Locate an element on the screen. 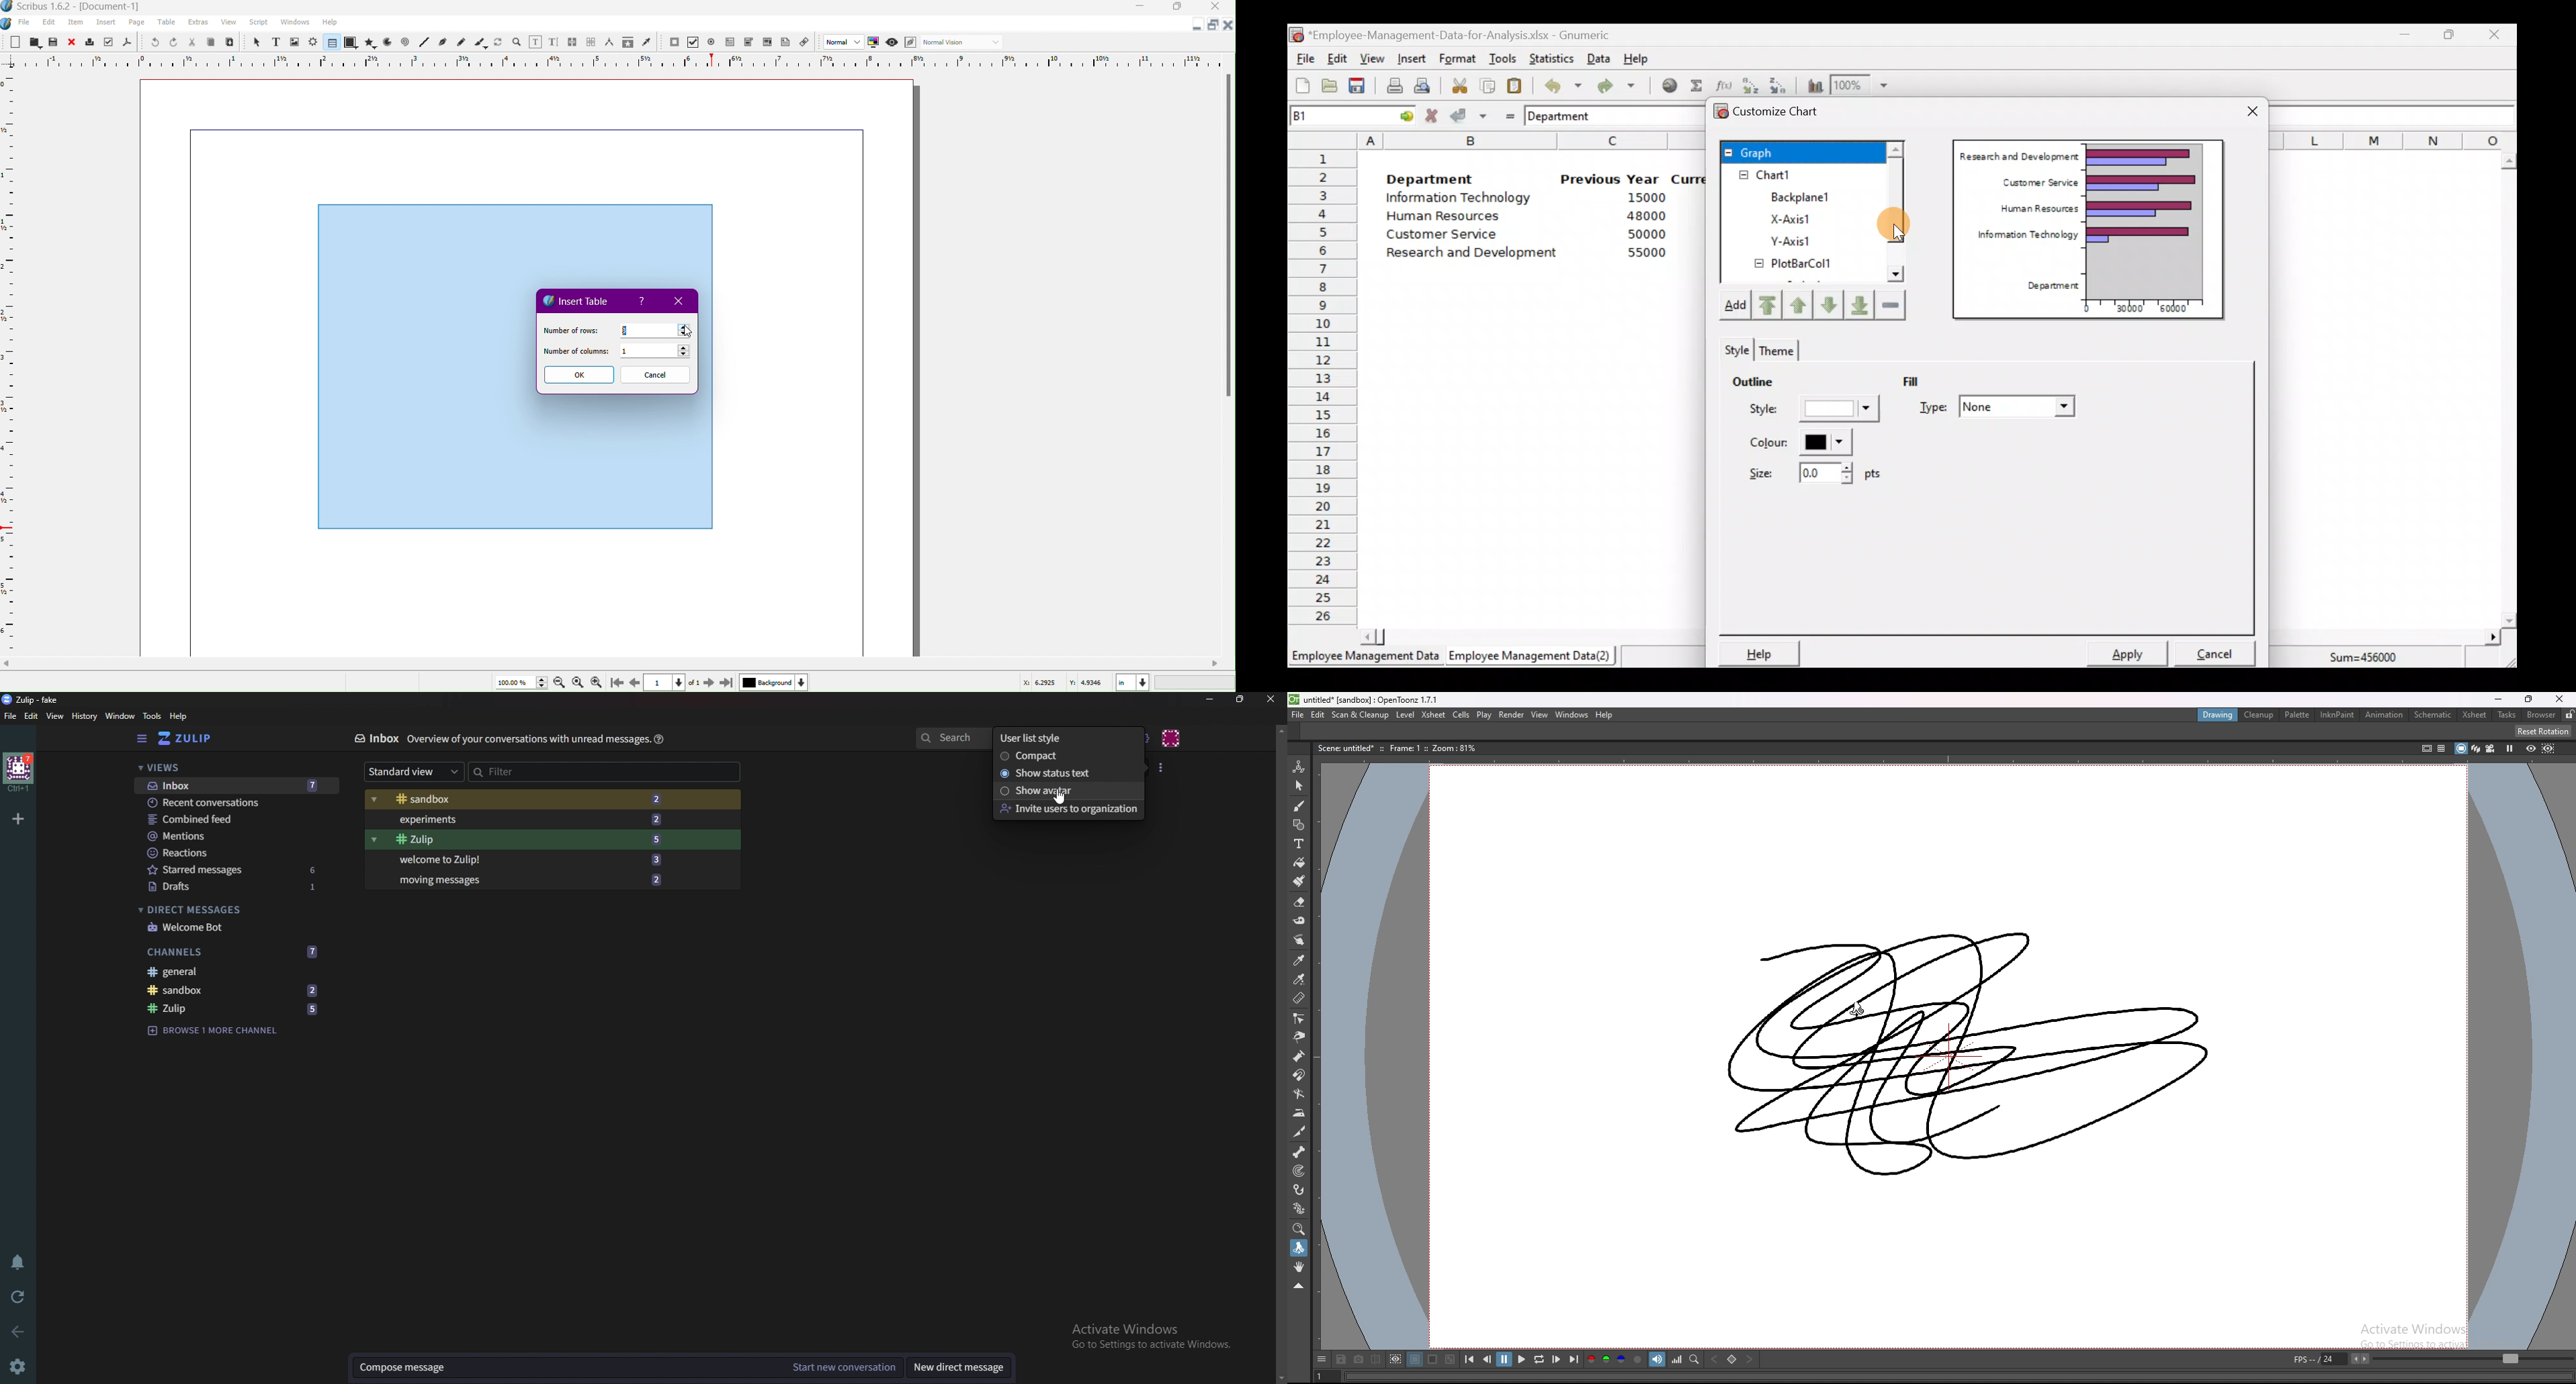  Open a file is located at coordinates (1333, 87).